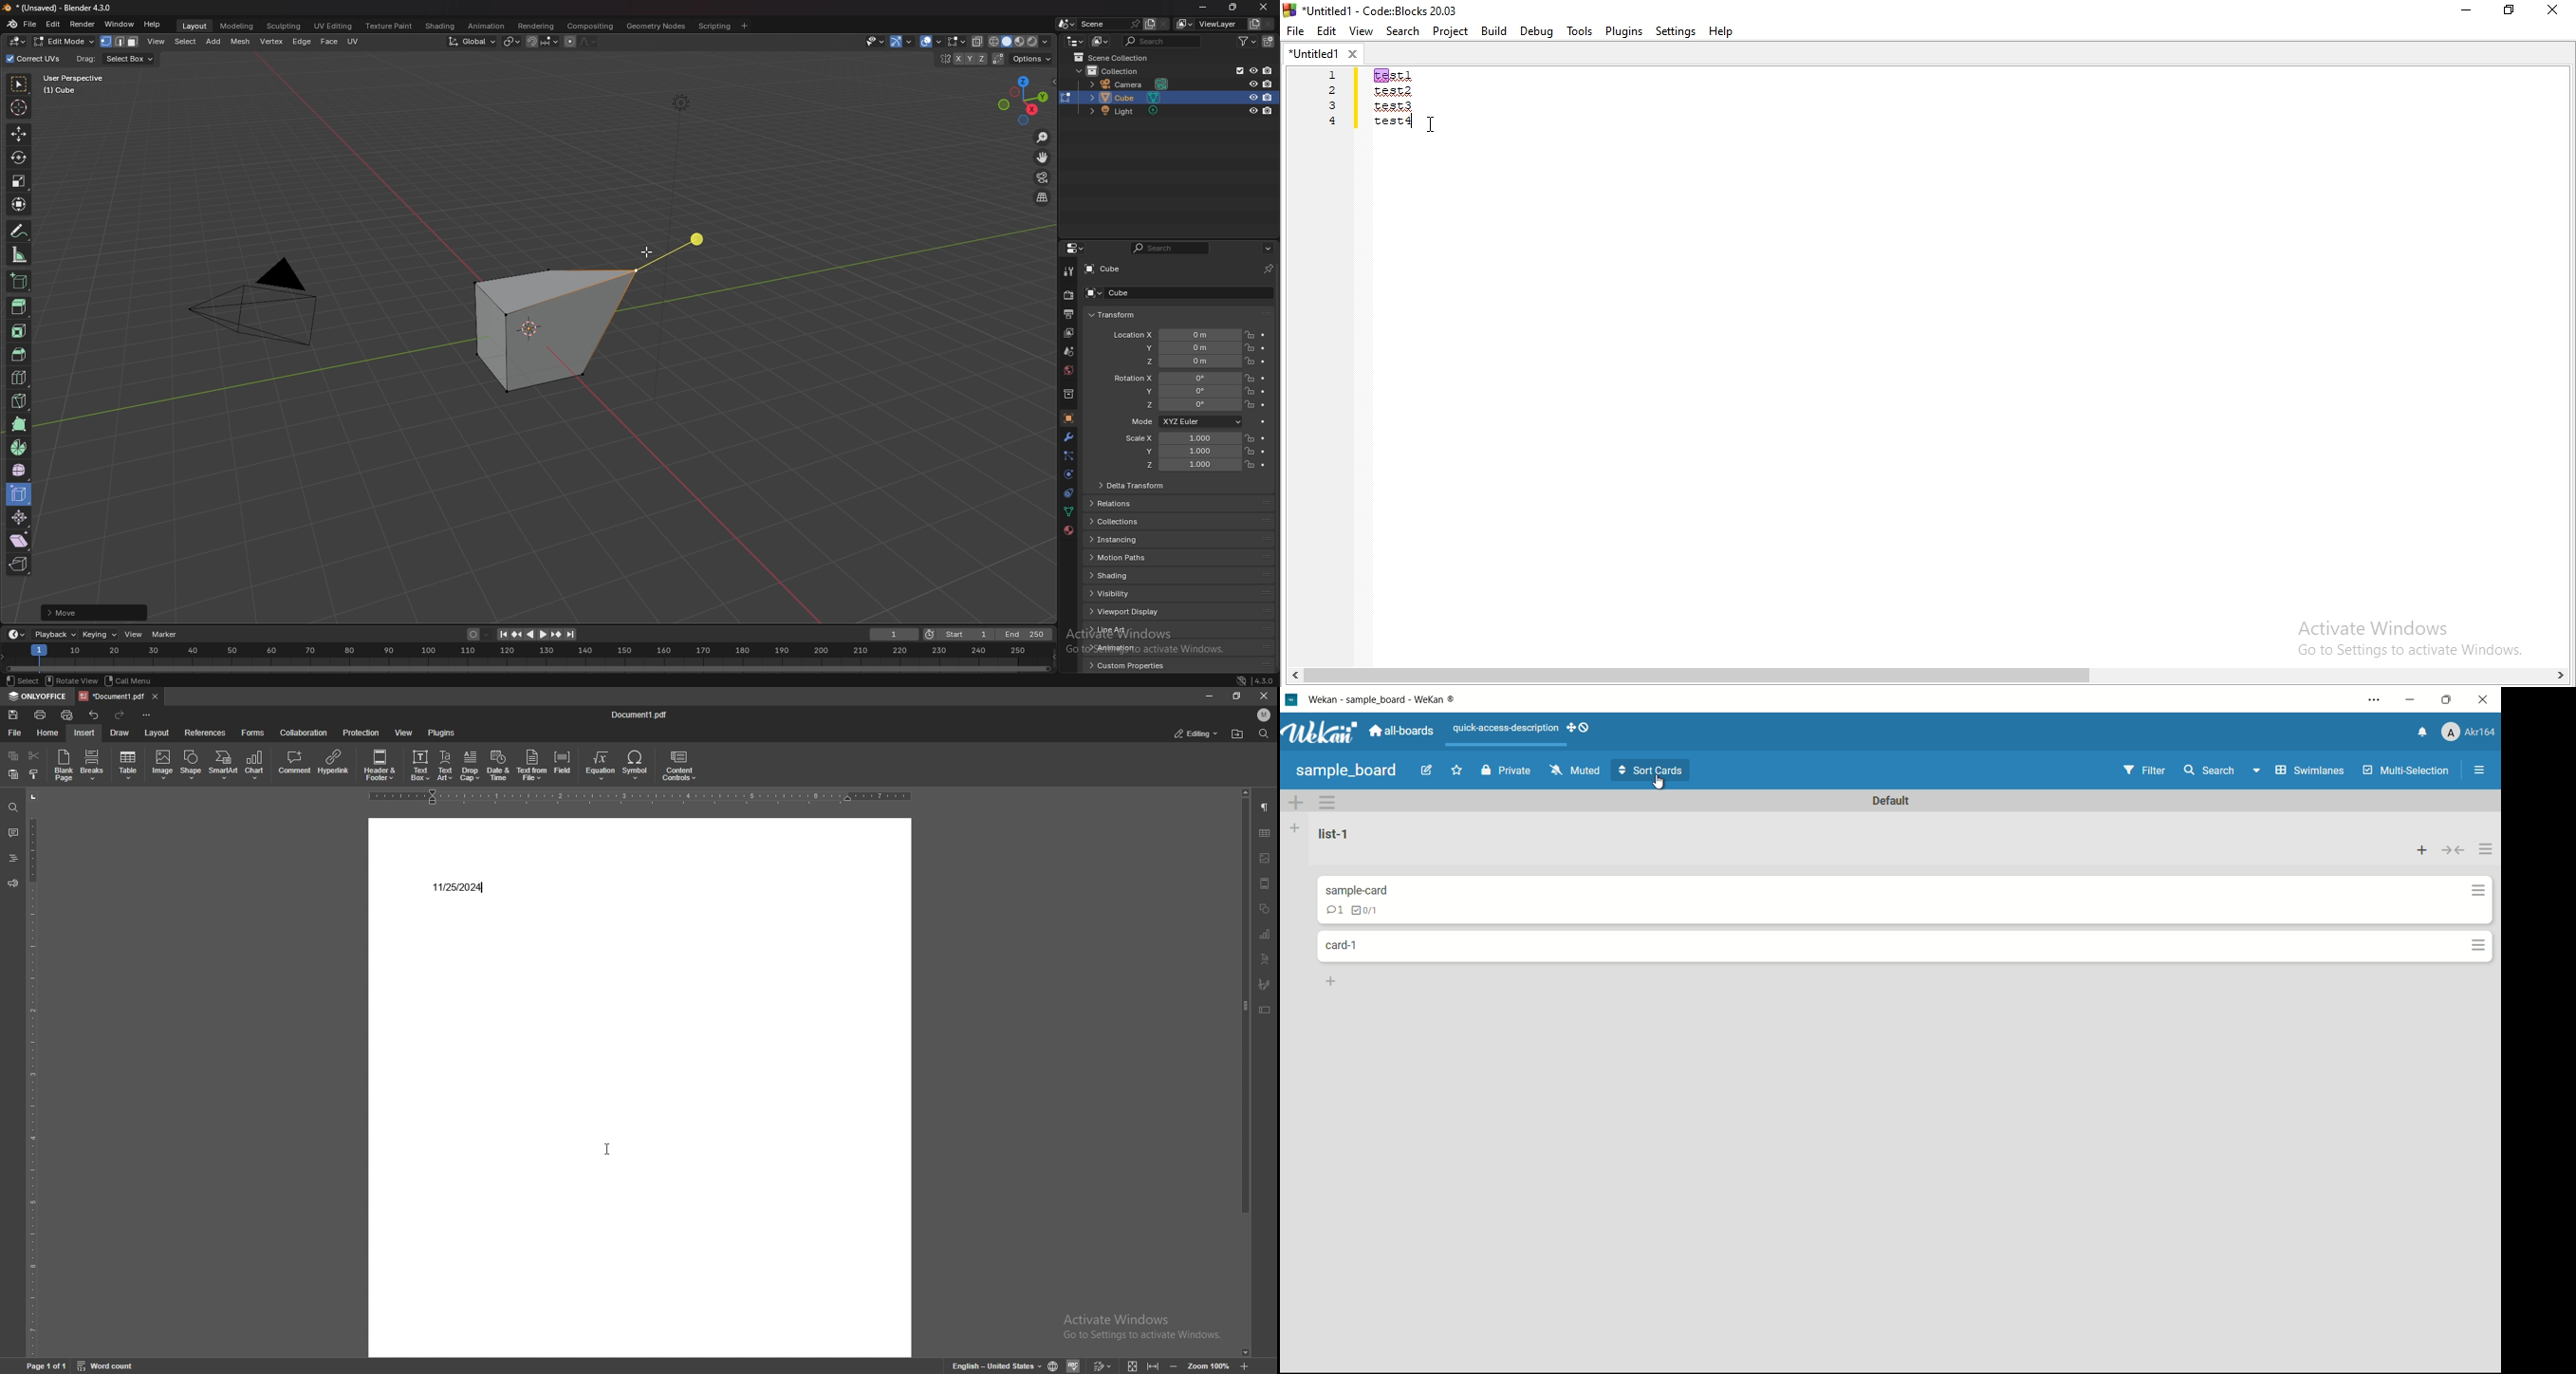 This screenshot has width=2576, height=1400. What do you see at coordinates (1175, 1364) in the screenshot?
I see `zoom out` at bounding box center [1175, 1364].